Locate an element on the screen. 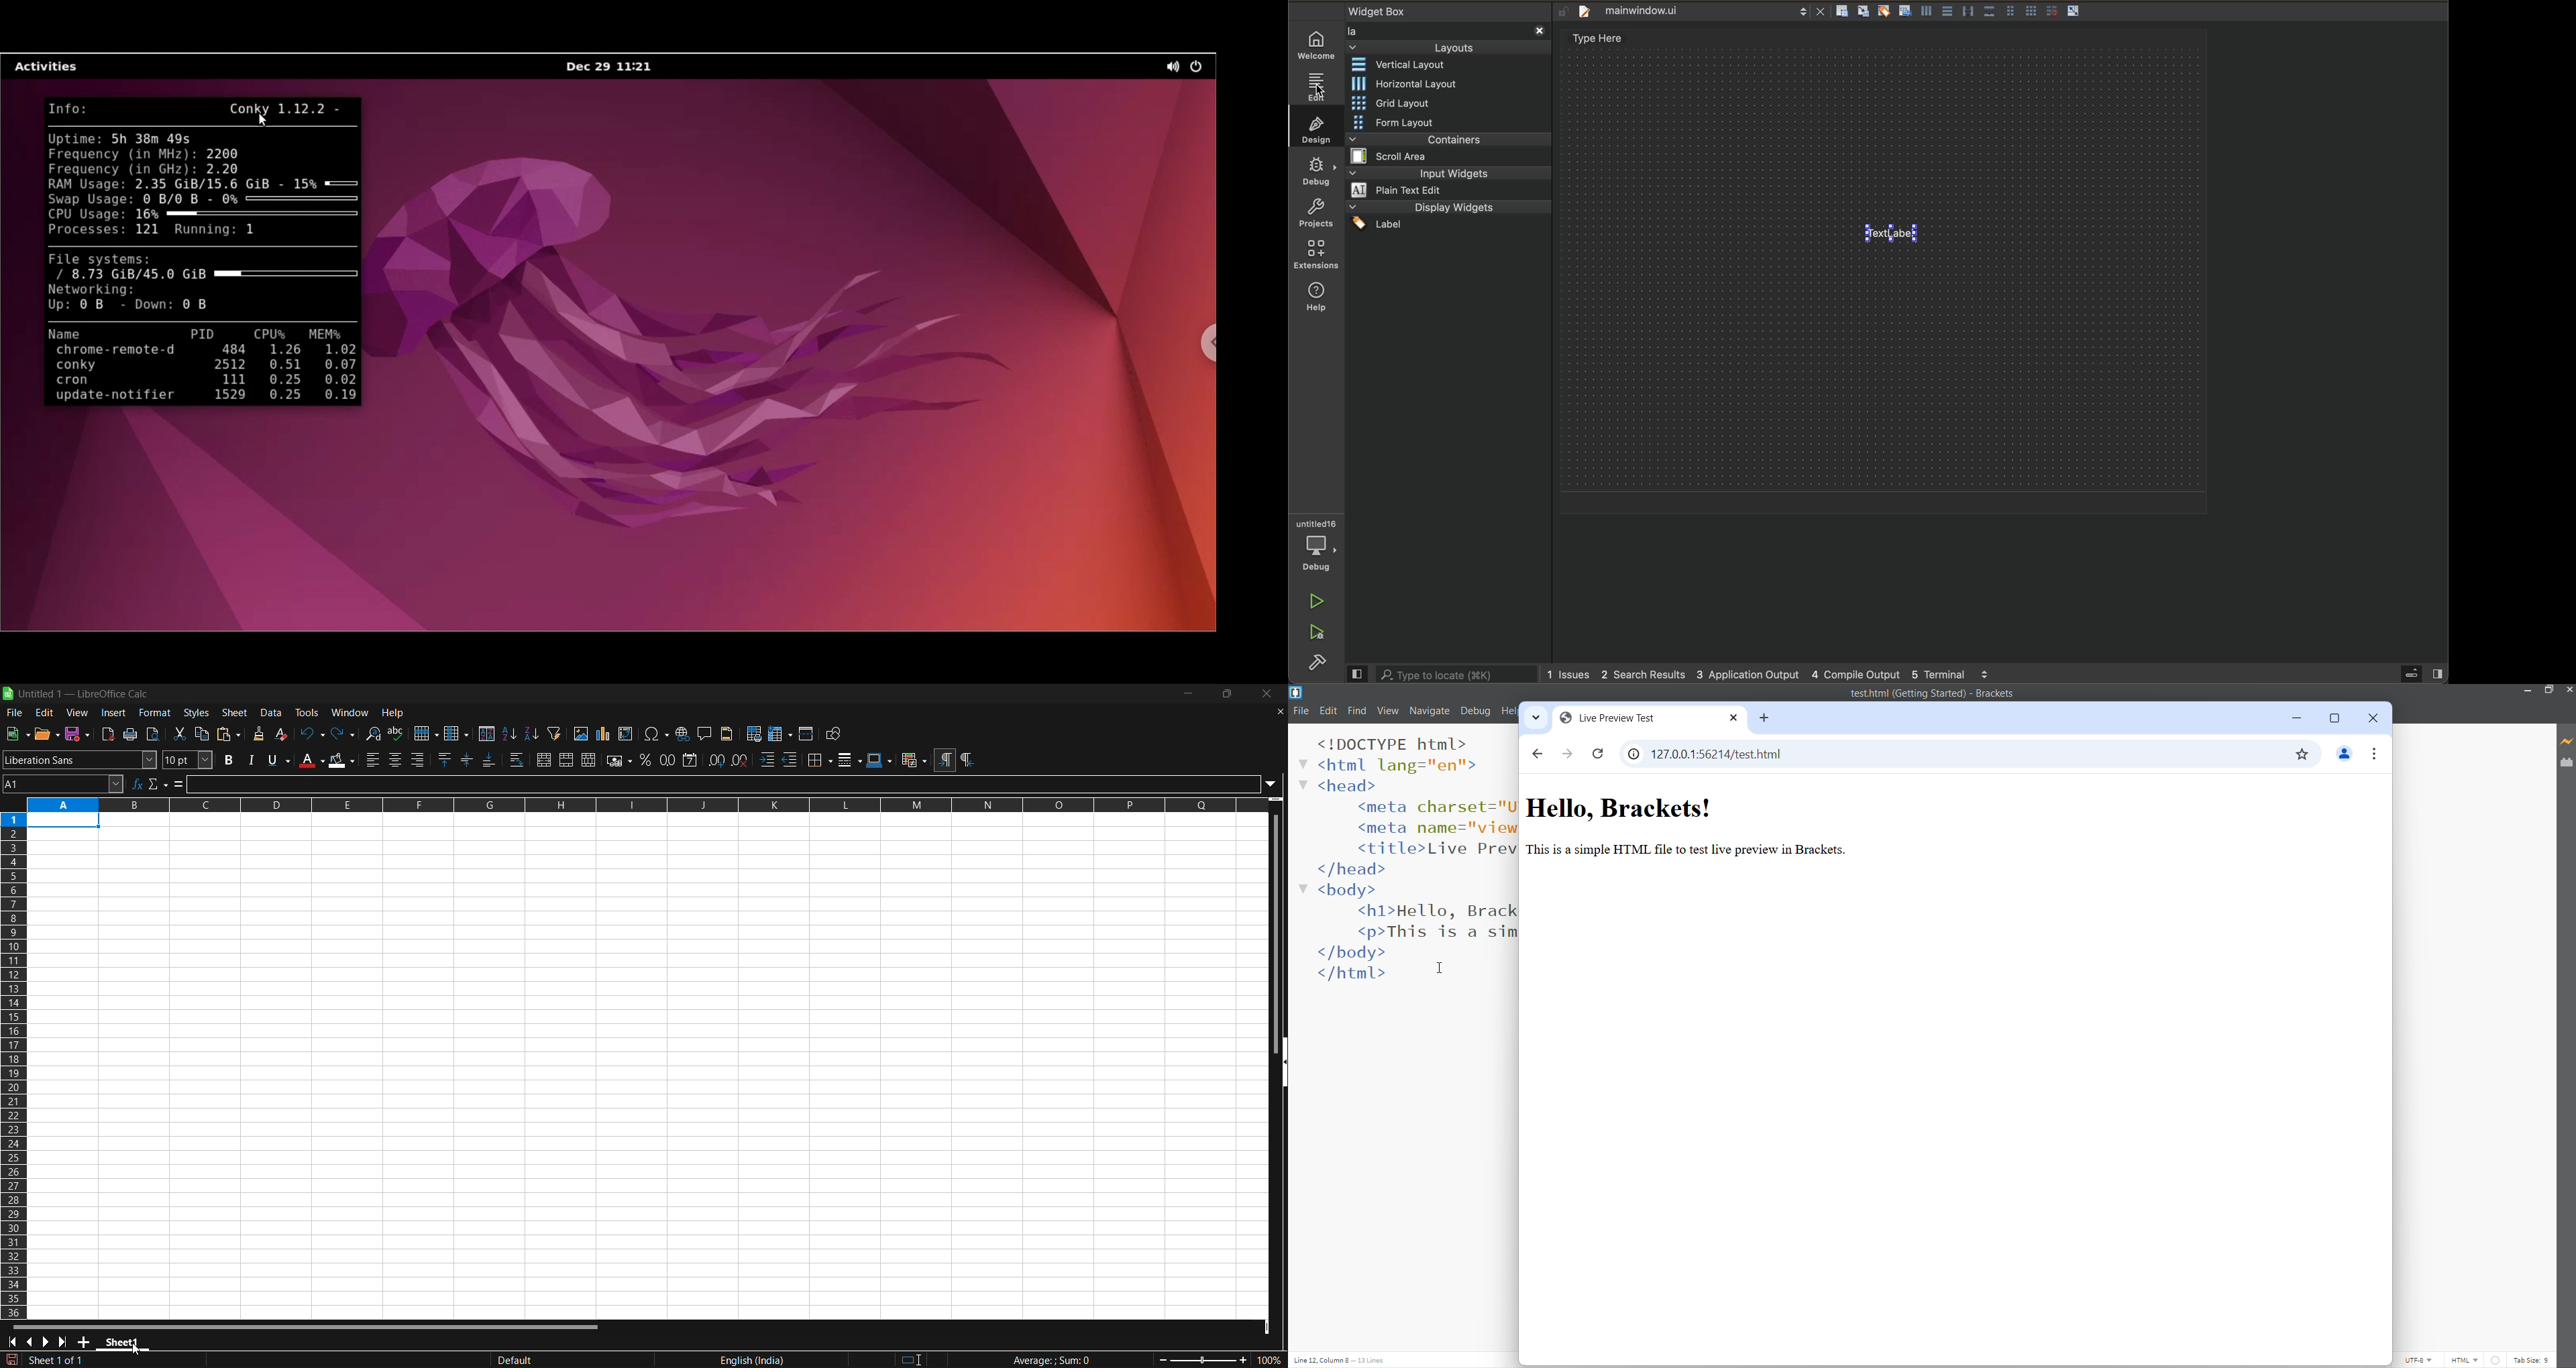  clone formatting is located at coordinates (258, 734).